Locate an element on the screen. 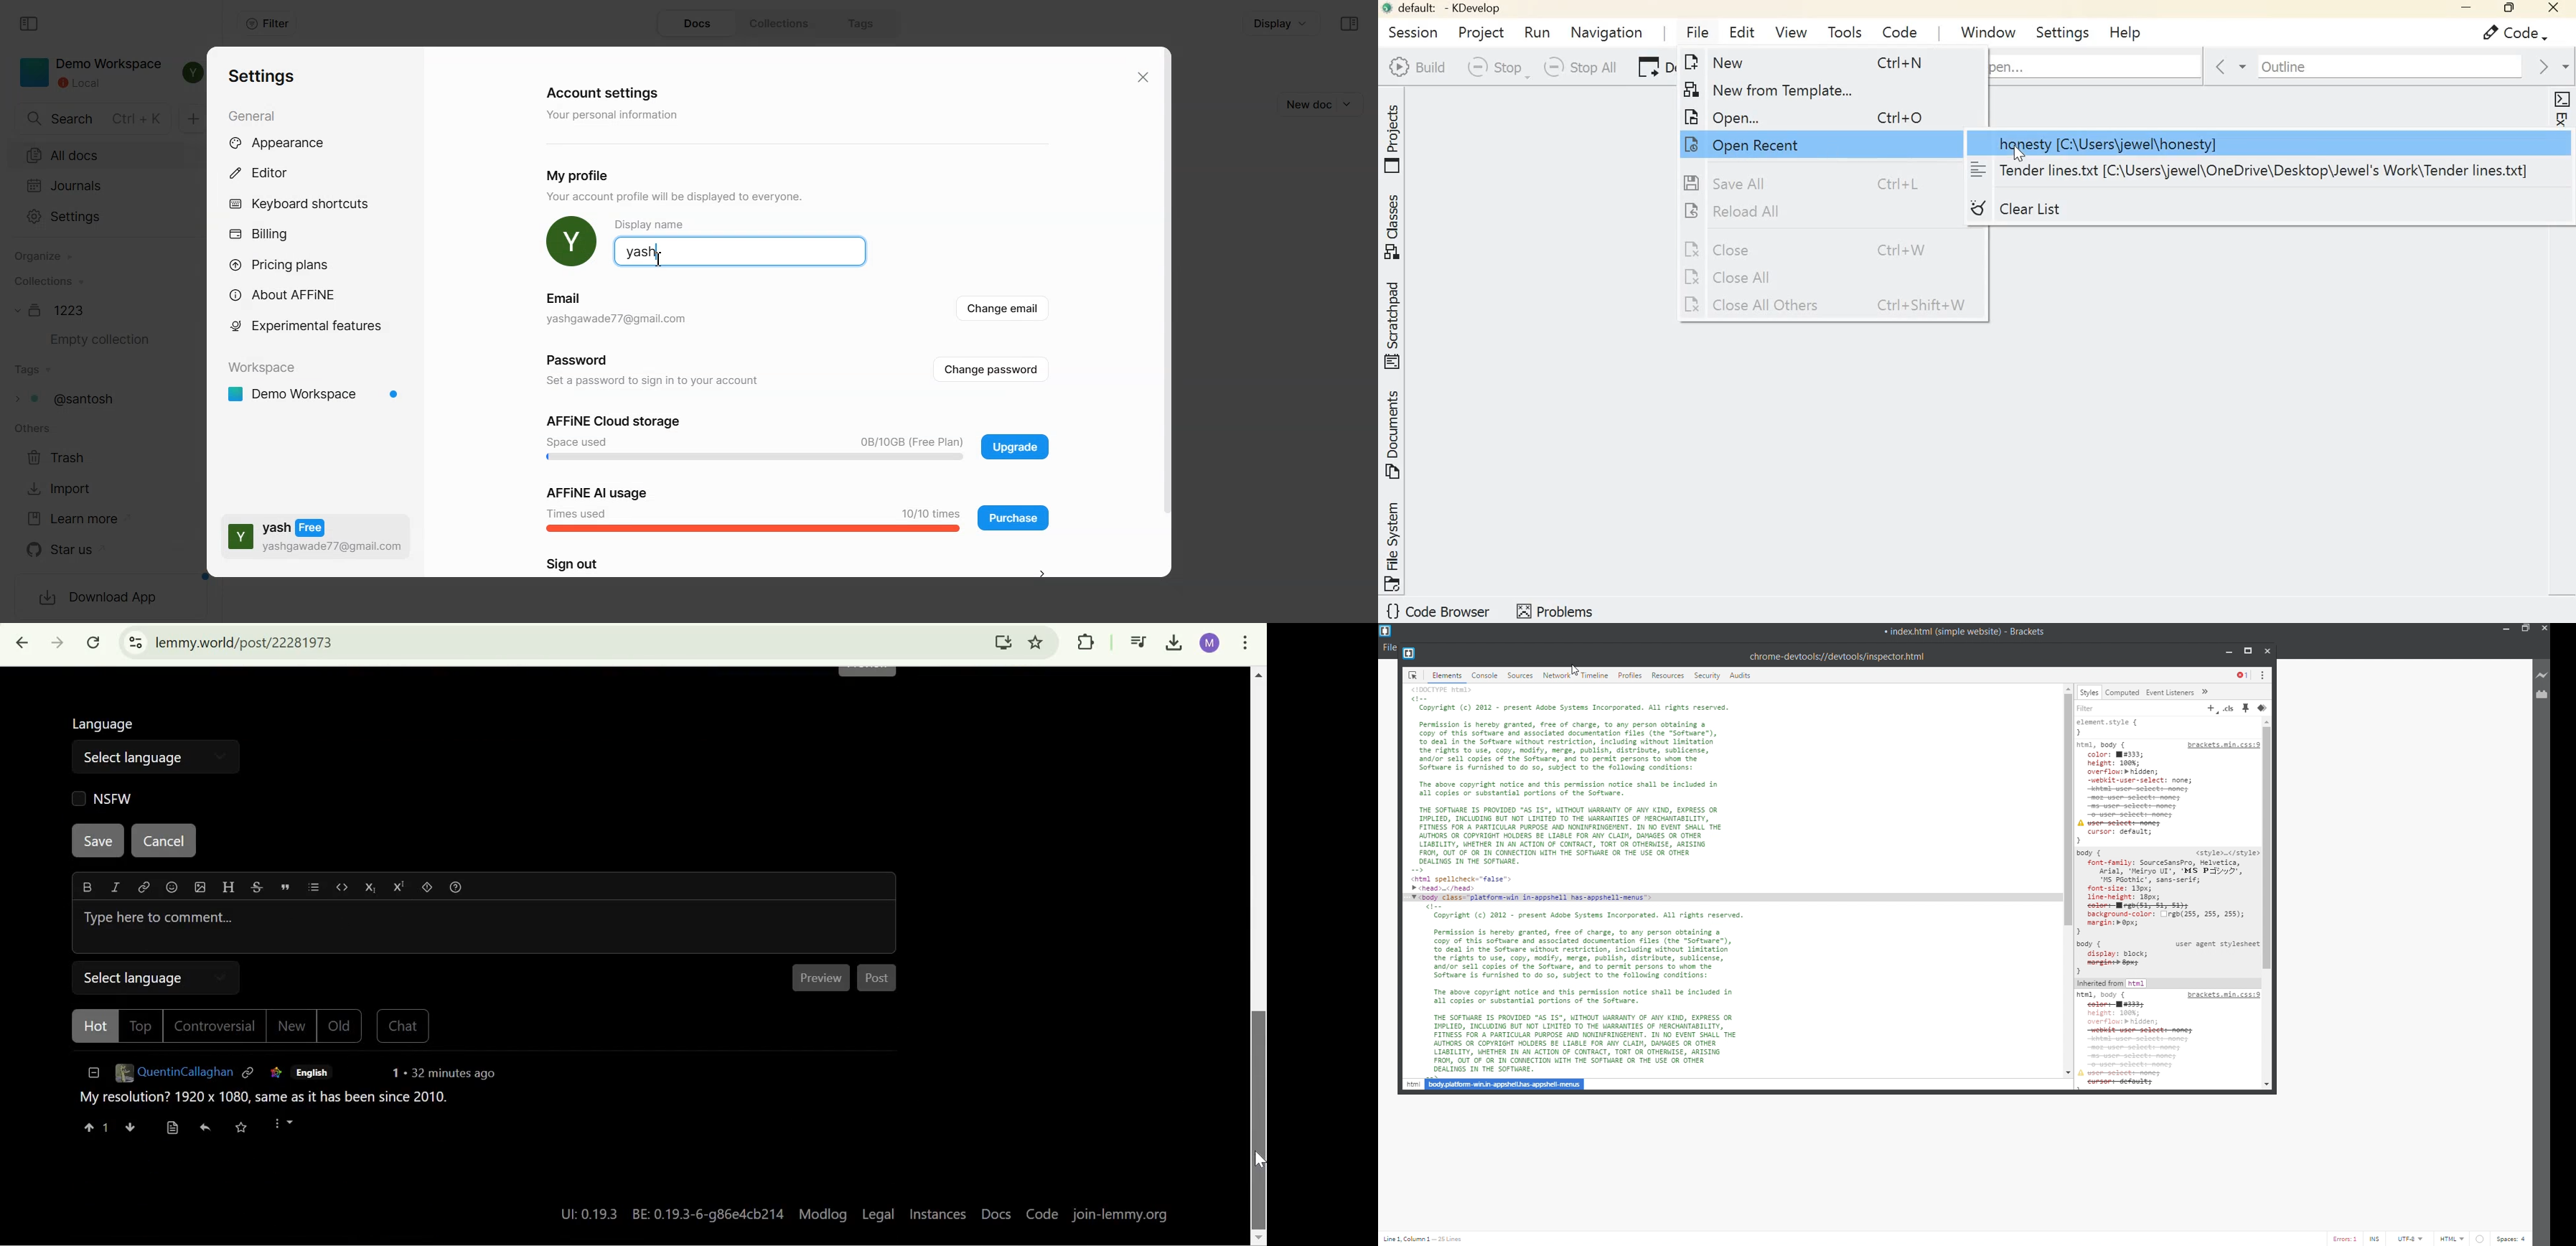 Image resolution: width=2576 pixels, height=1260 pixels. styles  is located at coordinates (2087, 693).